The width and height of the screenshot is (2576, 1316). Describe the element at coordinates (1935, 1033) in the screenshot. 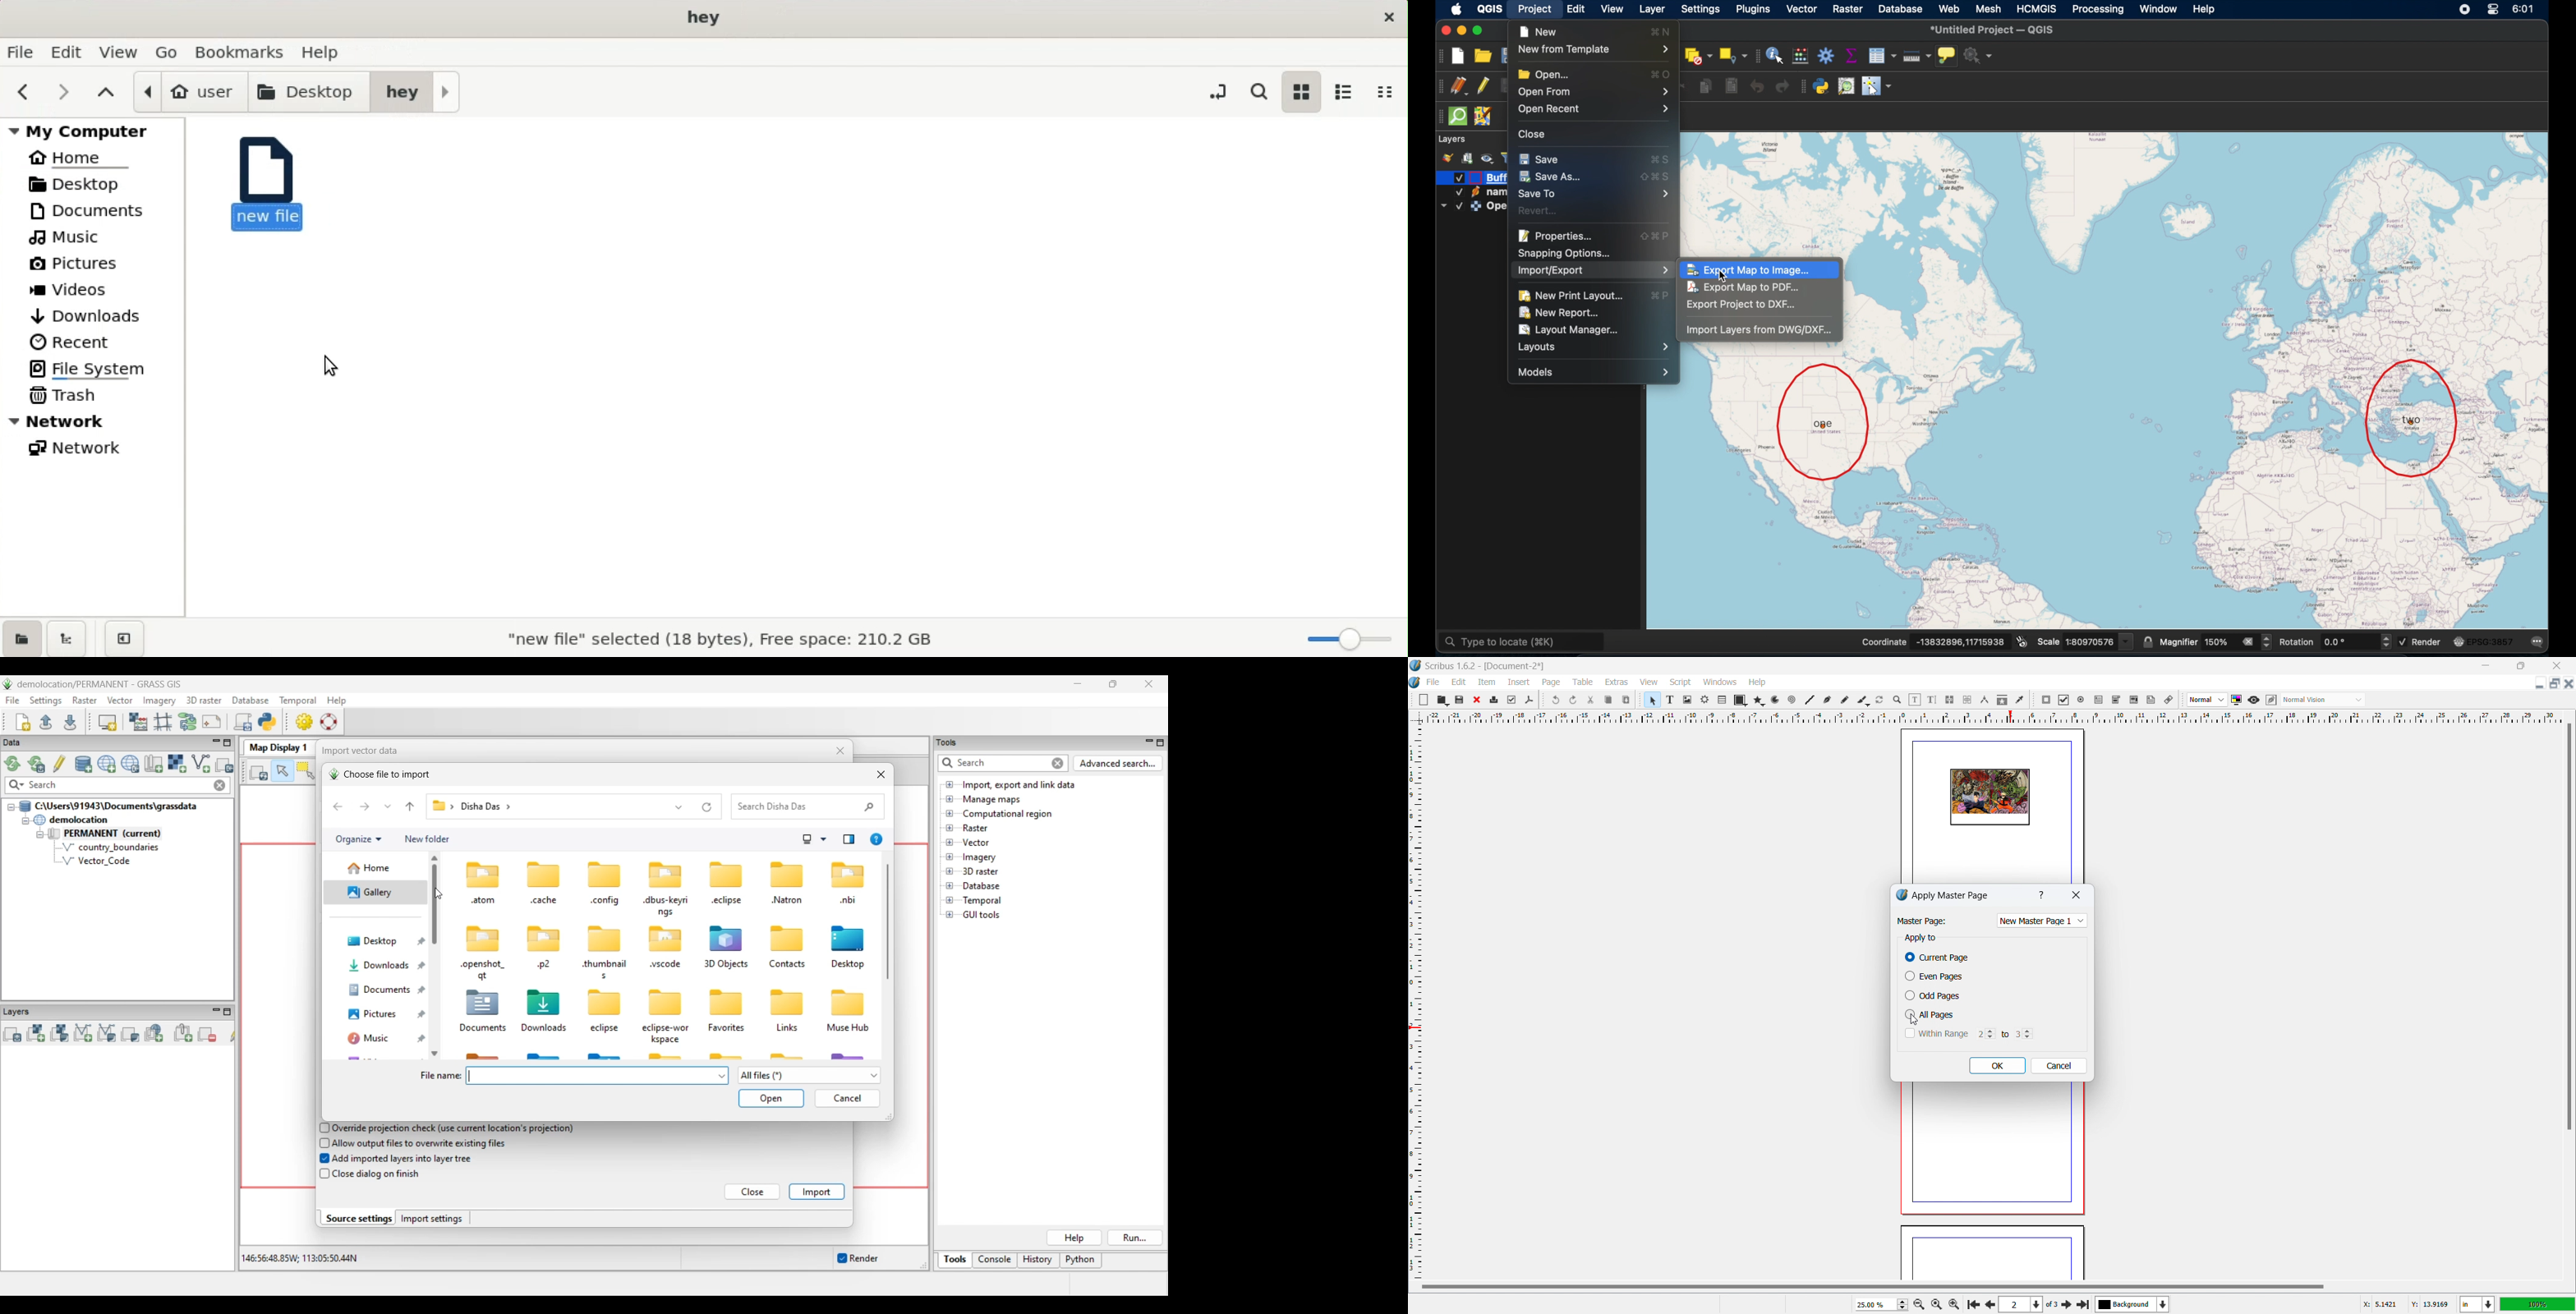

I see `within range checkbox` at that location.